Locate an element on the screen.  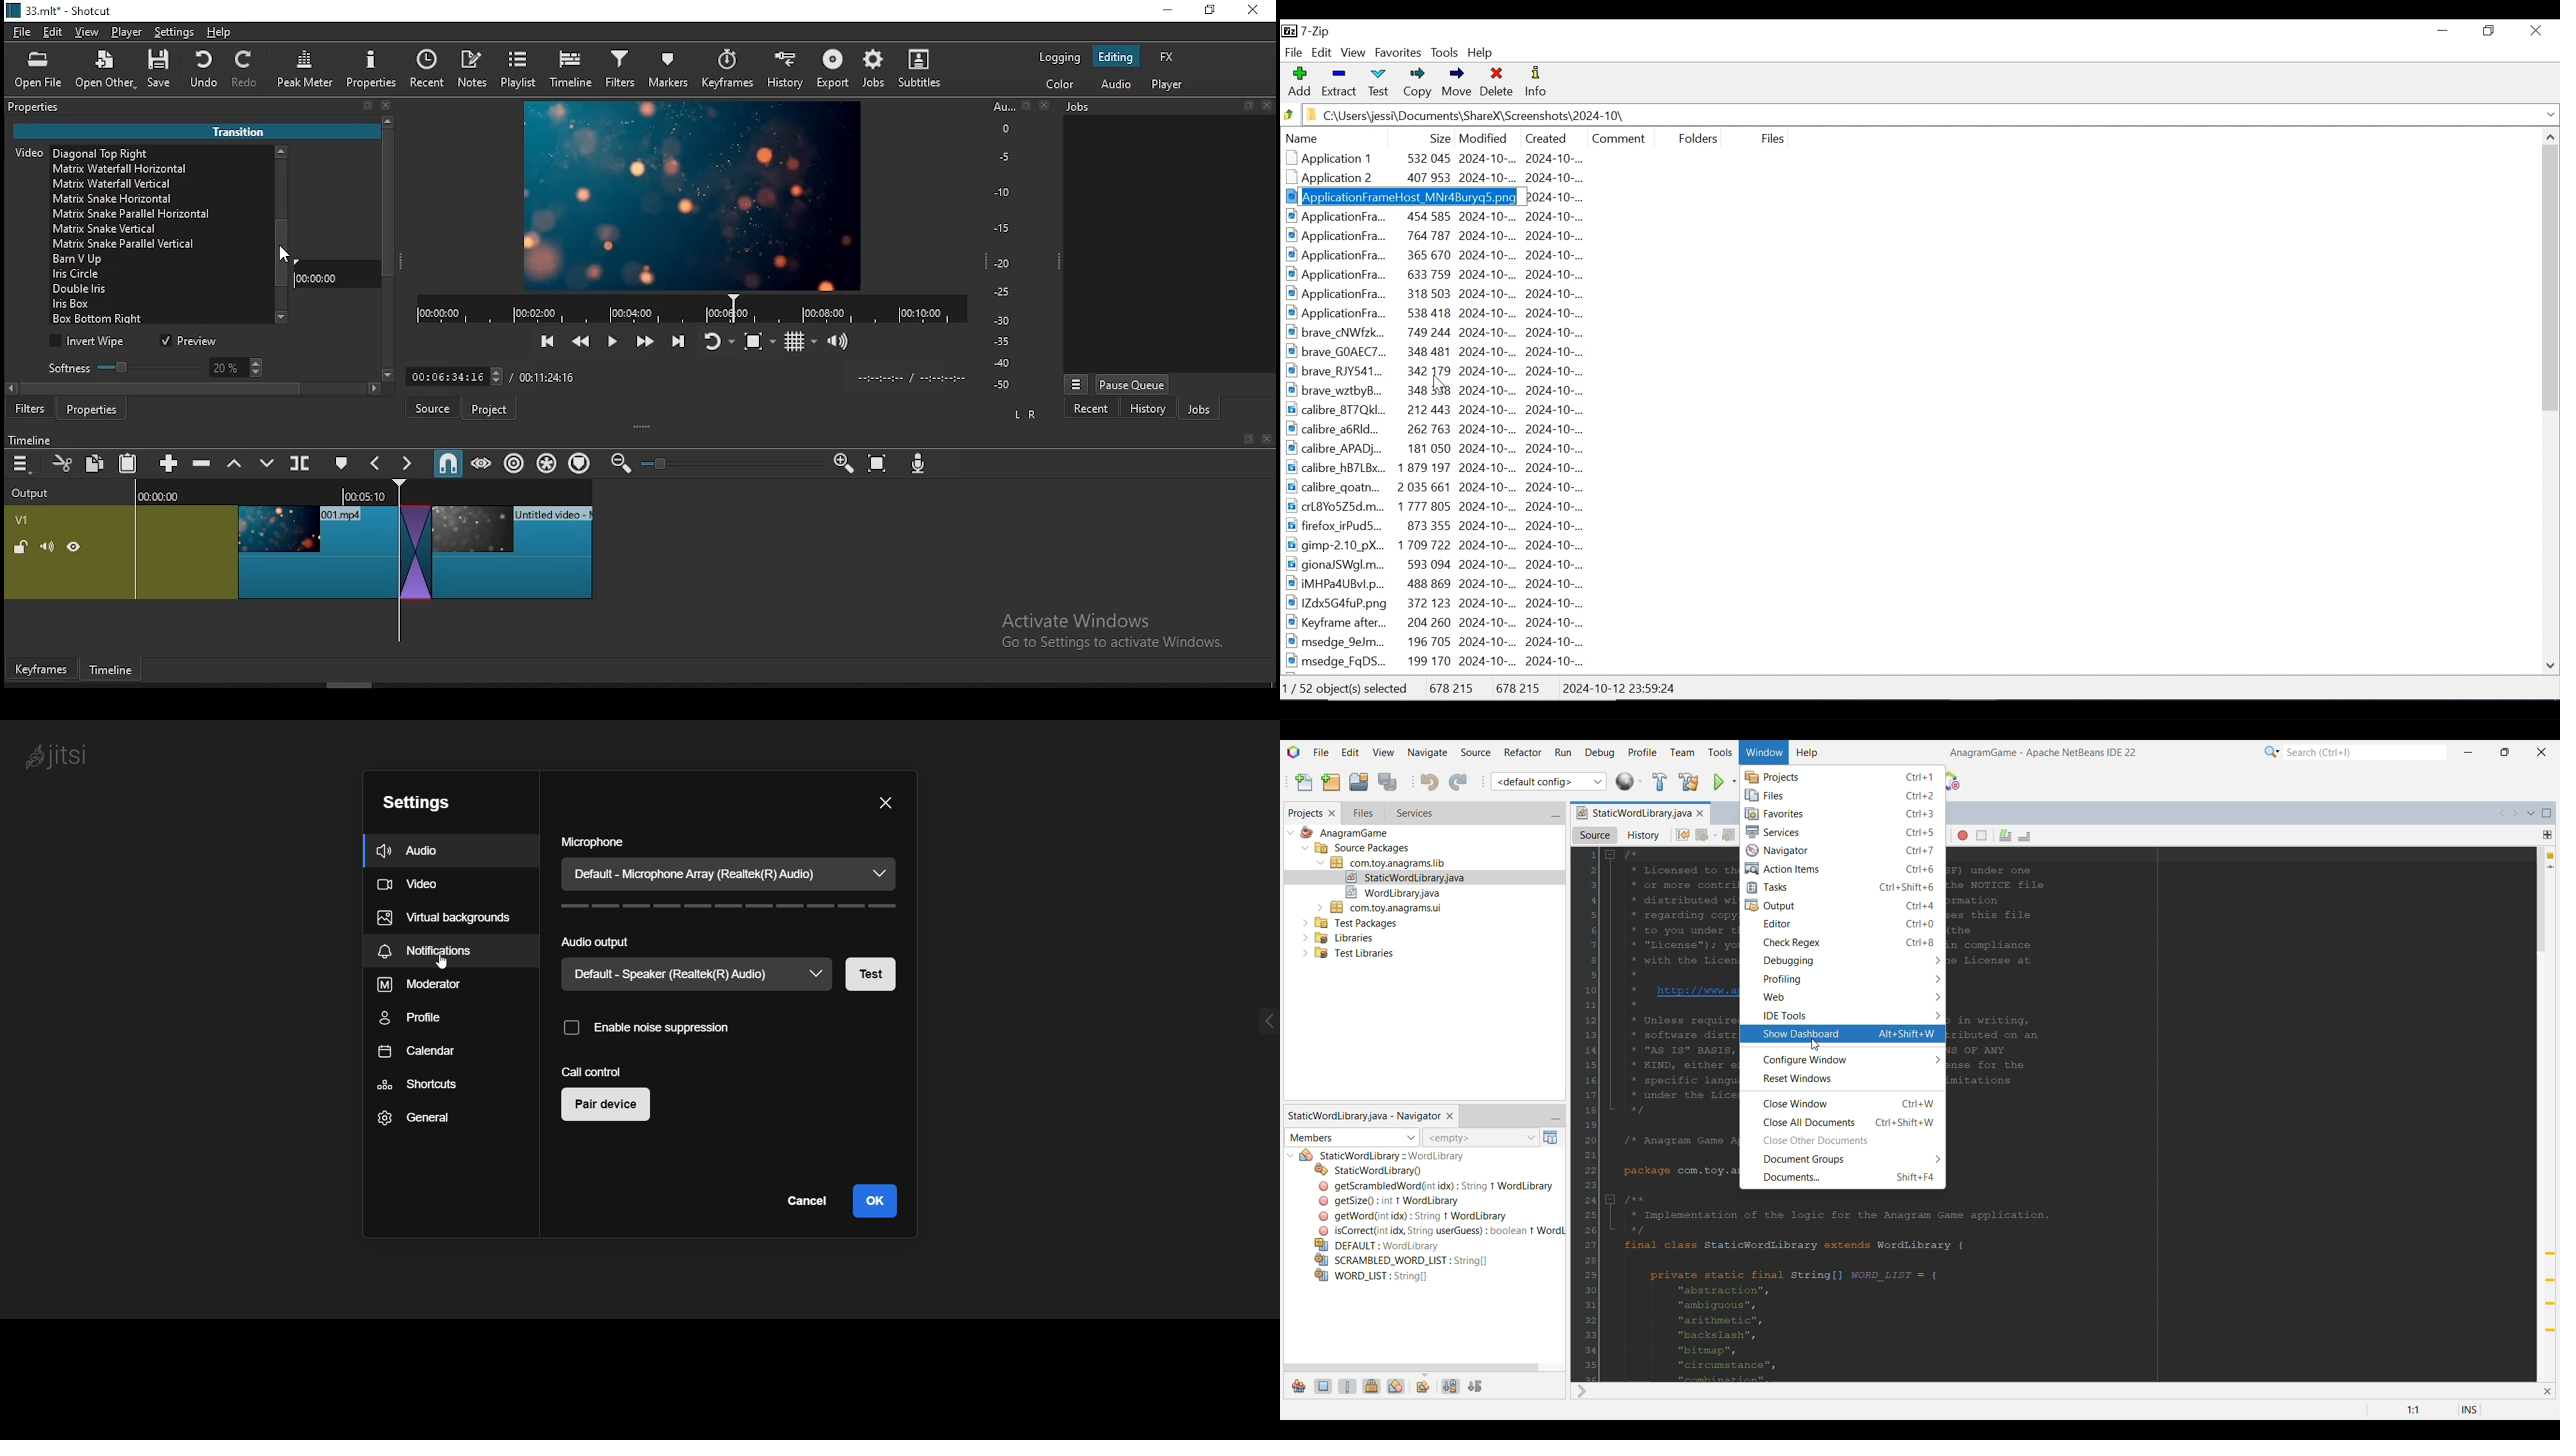
minimize is located at coordinates (1171, 11).